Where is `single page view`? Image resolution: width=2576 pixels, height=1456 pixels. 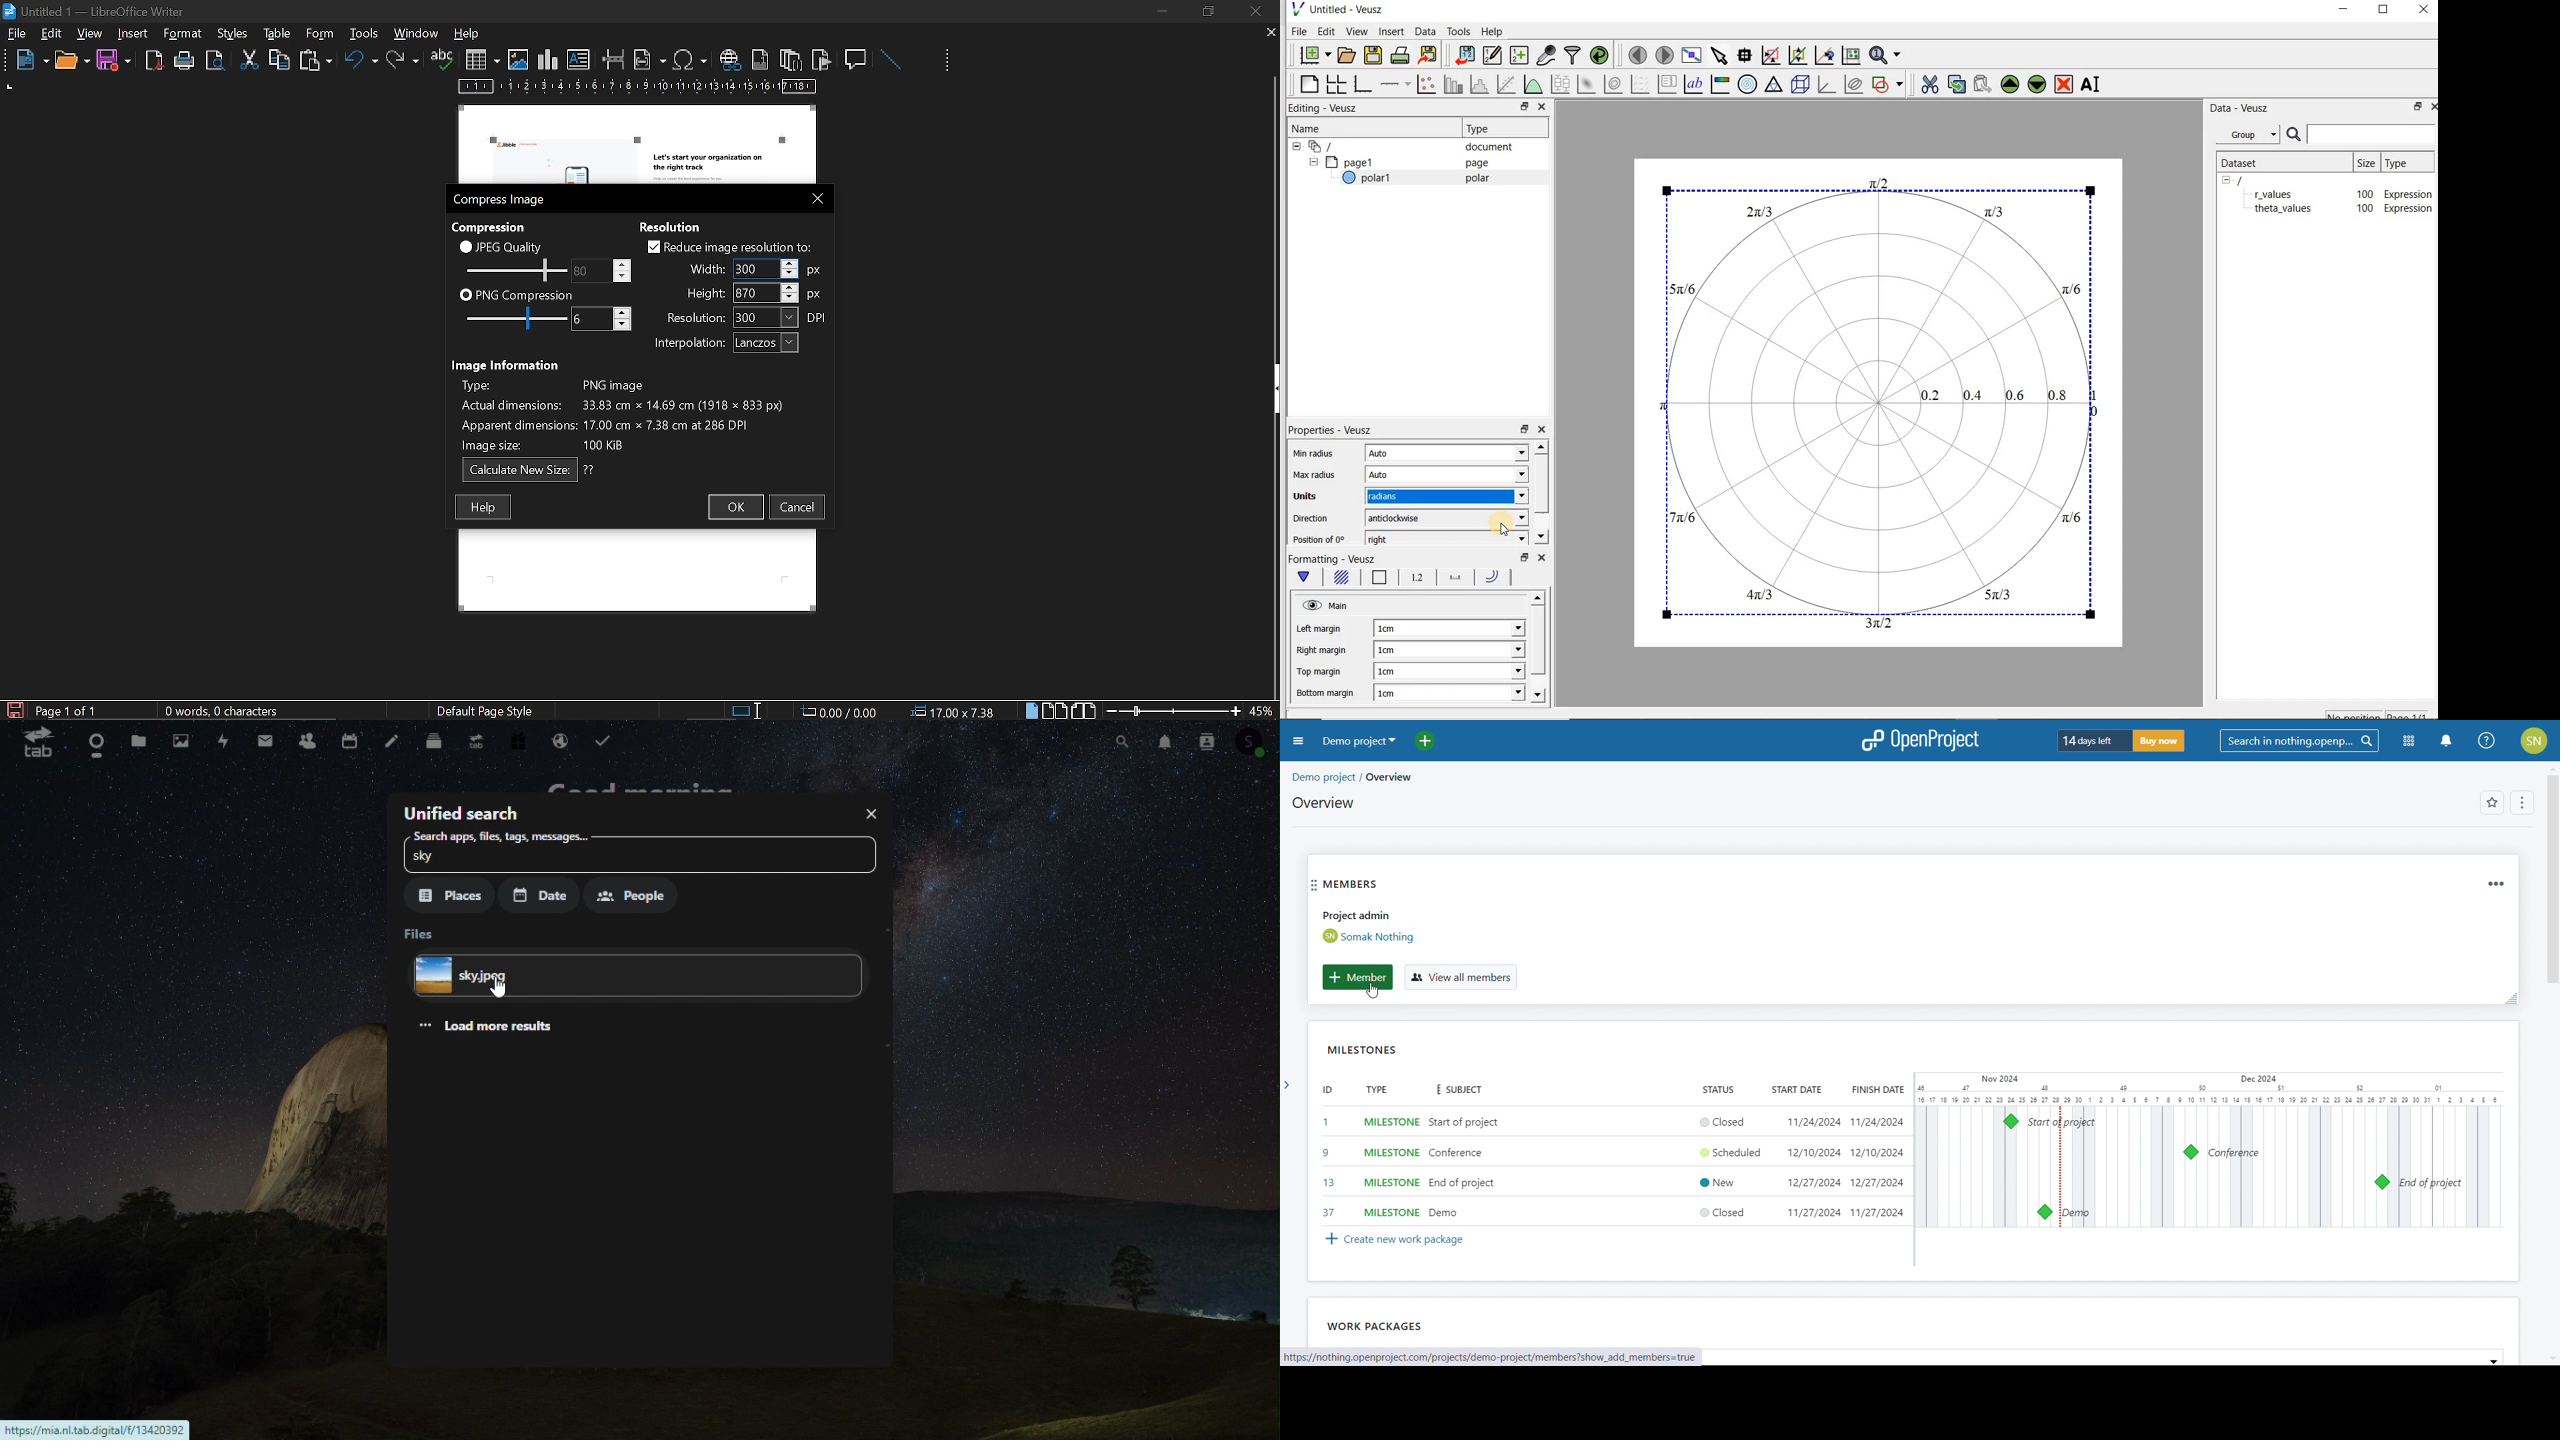
single page view is located at coordinates (1034, 710).